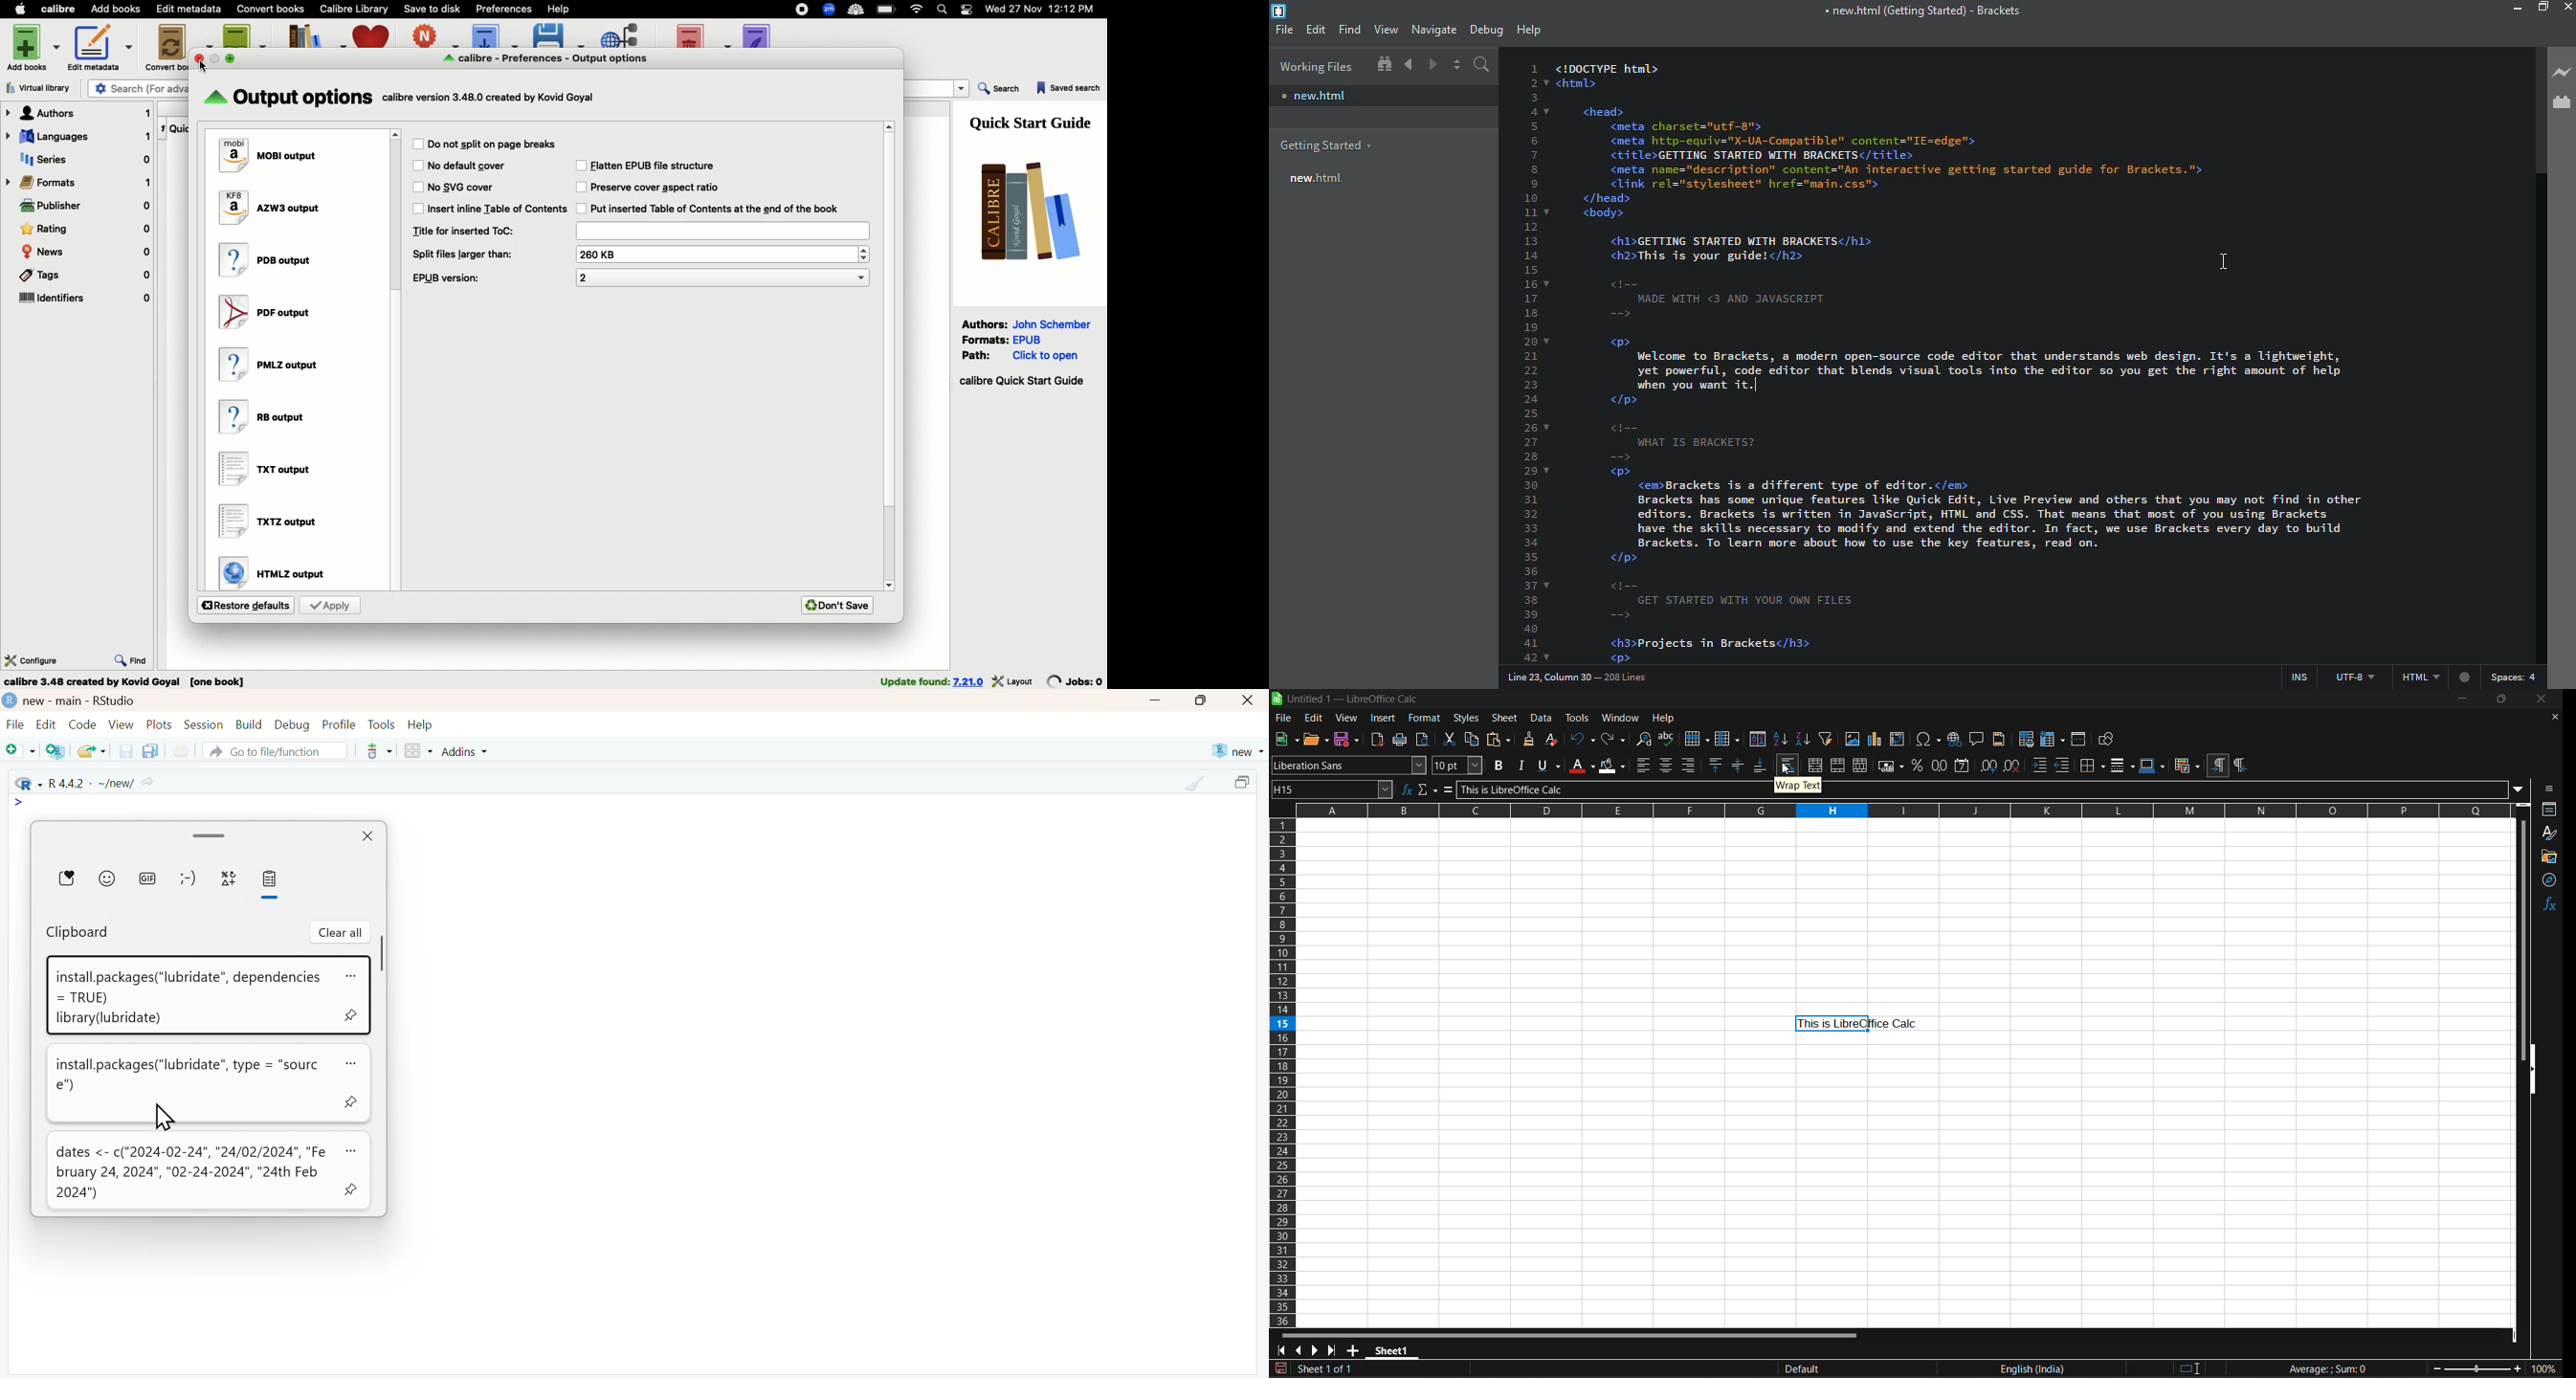  I want to click on Scroll, so click(890, 352).